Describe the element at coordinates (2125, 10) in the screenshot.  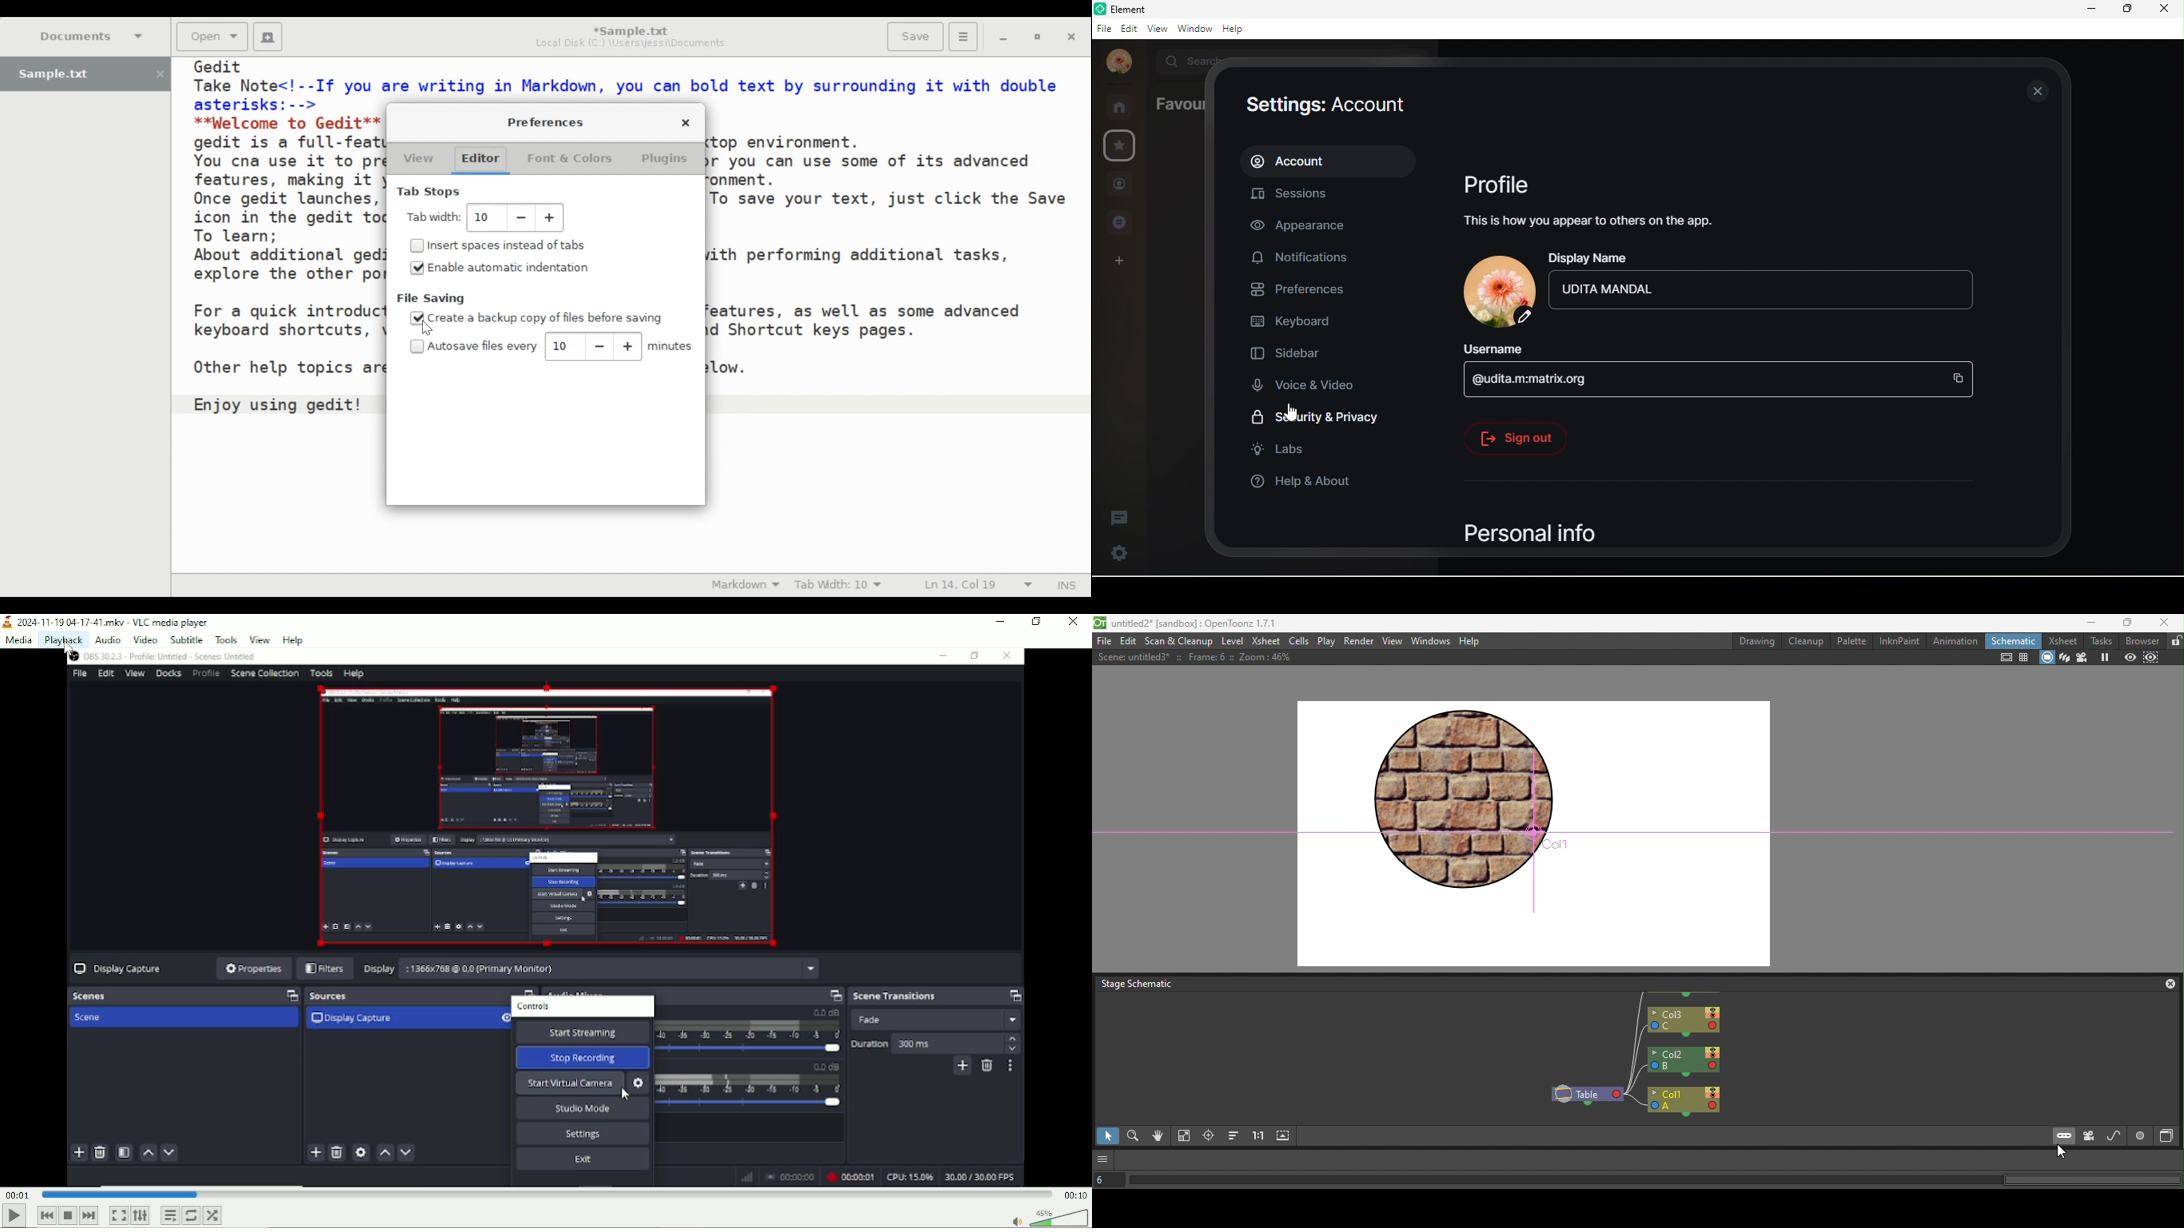
I see `maximize` at that location.